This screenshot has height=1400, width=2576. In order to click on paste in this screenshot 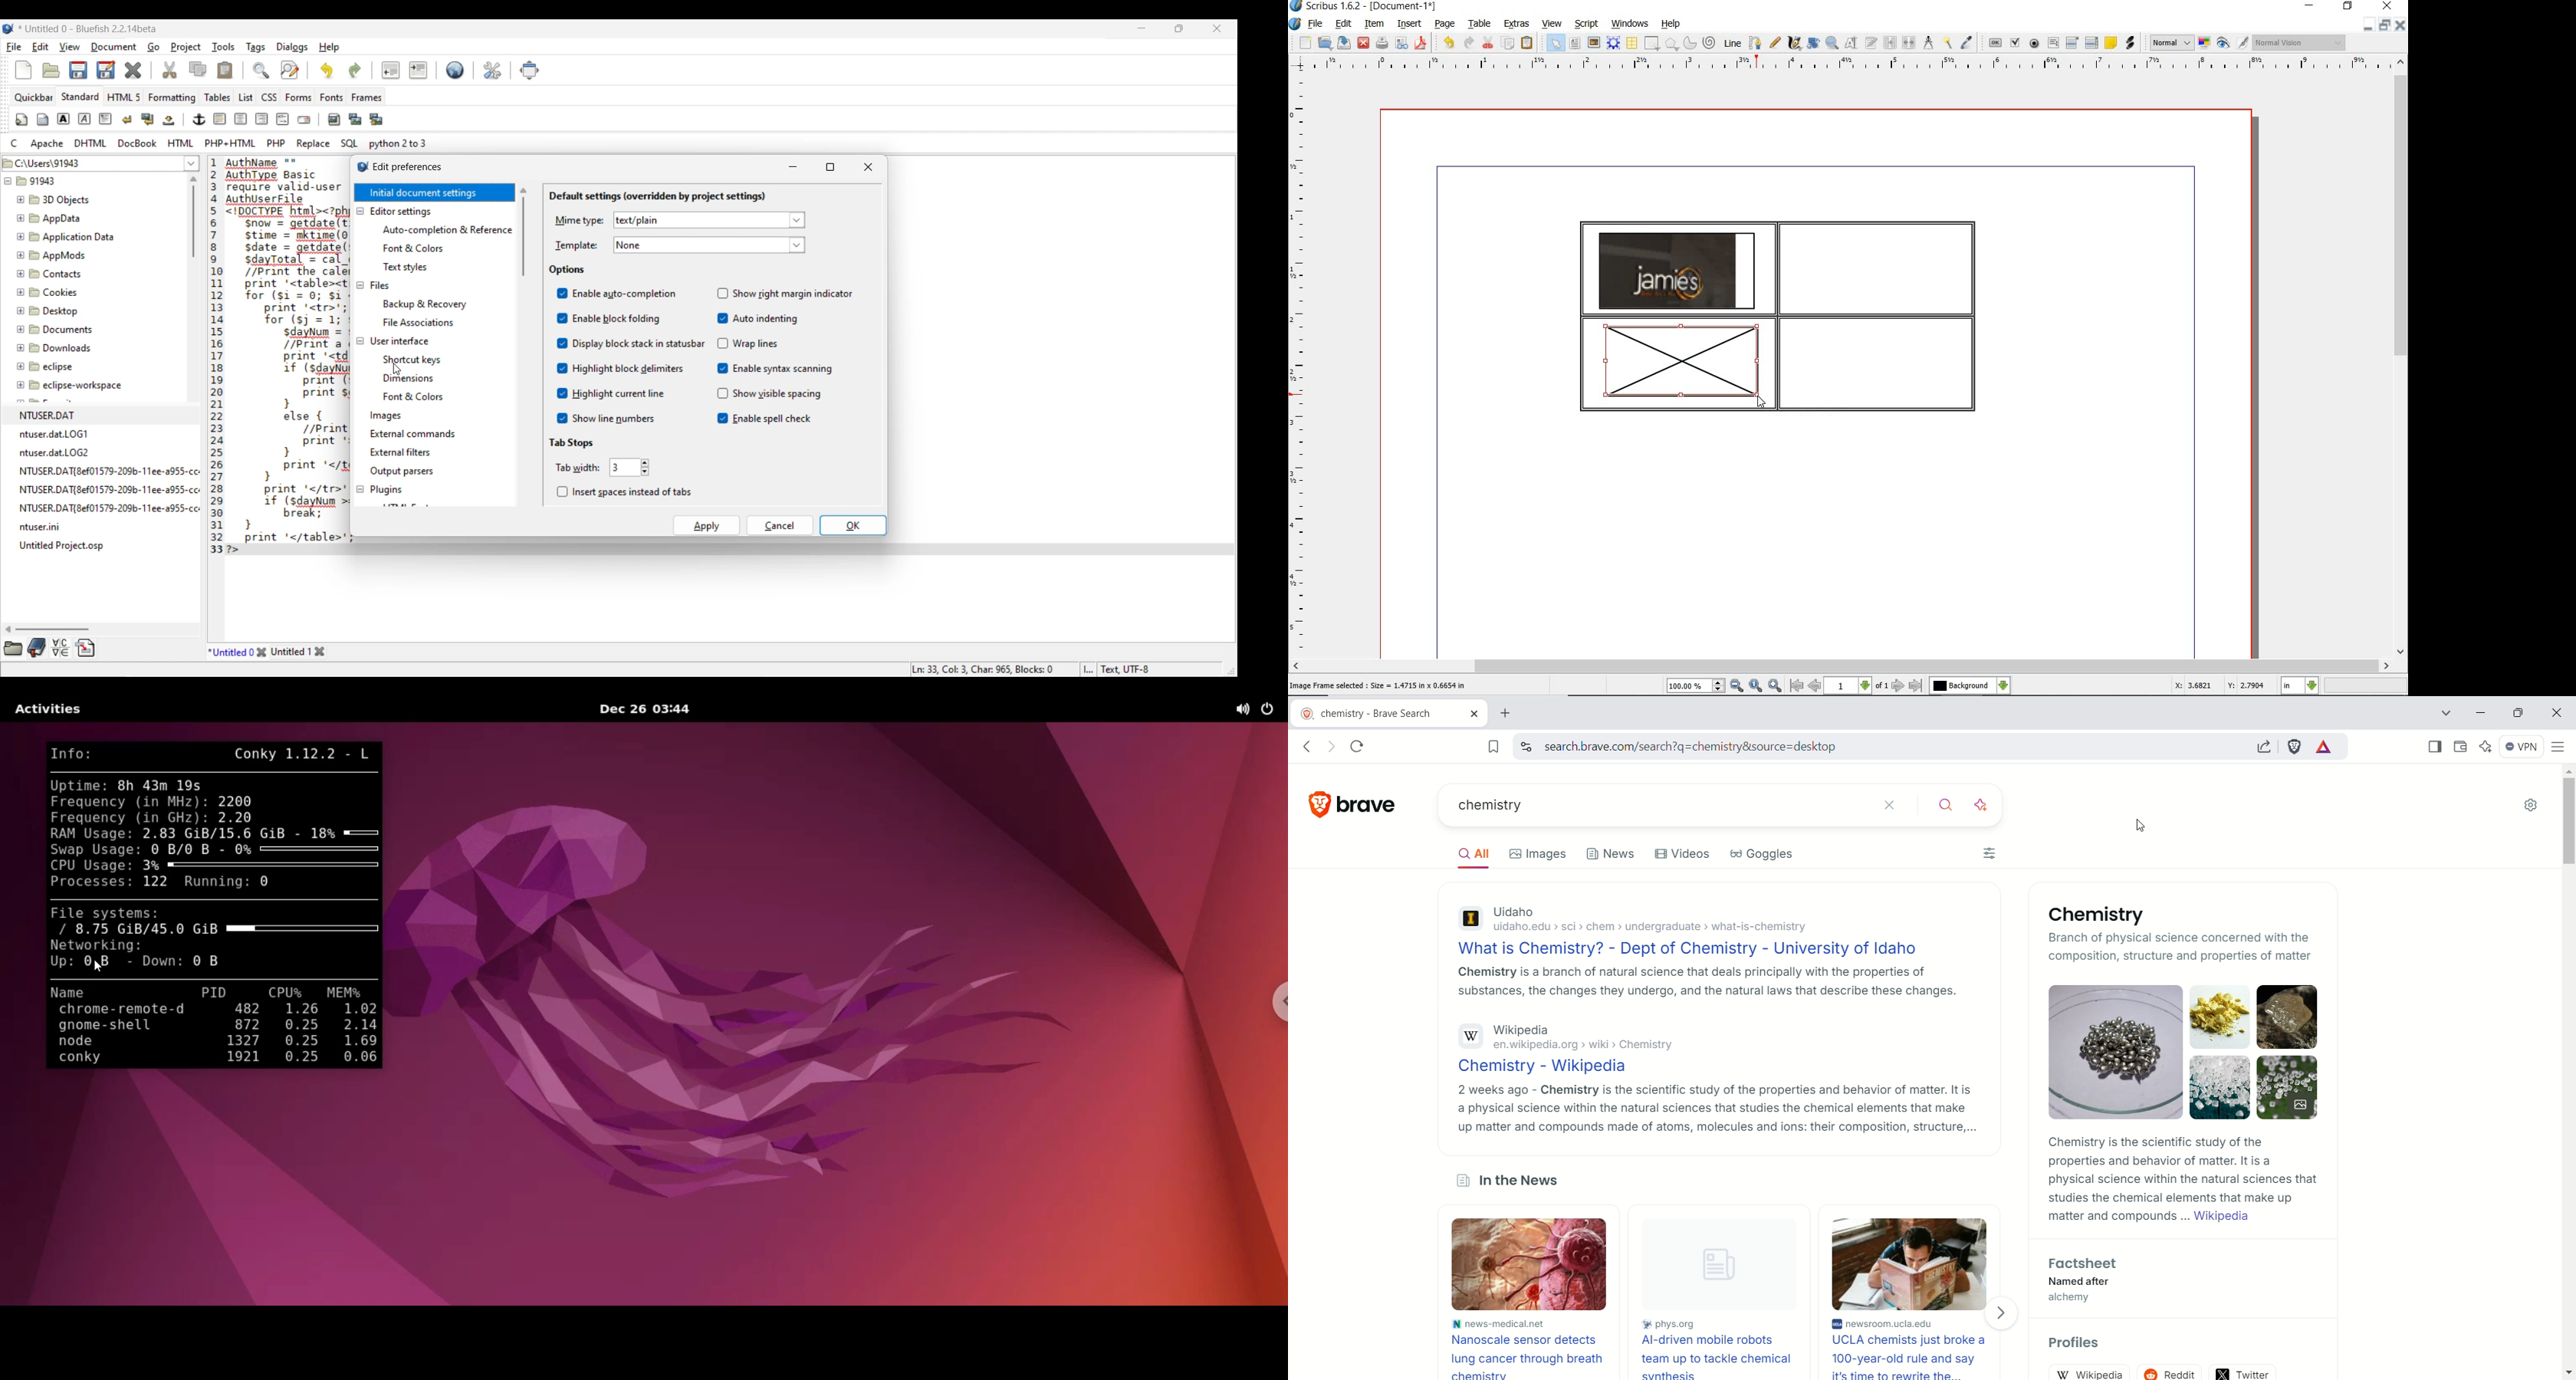, I will do `click(1527, 43)`.